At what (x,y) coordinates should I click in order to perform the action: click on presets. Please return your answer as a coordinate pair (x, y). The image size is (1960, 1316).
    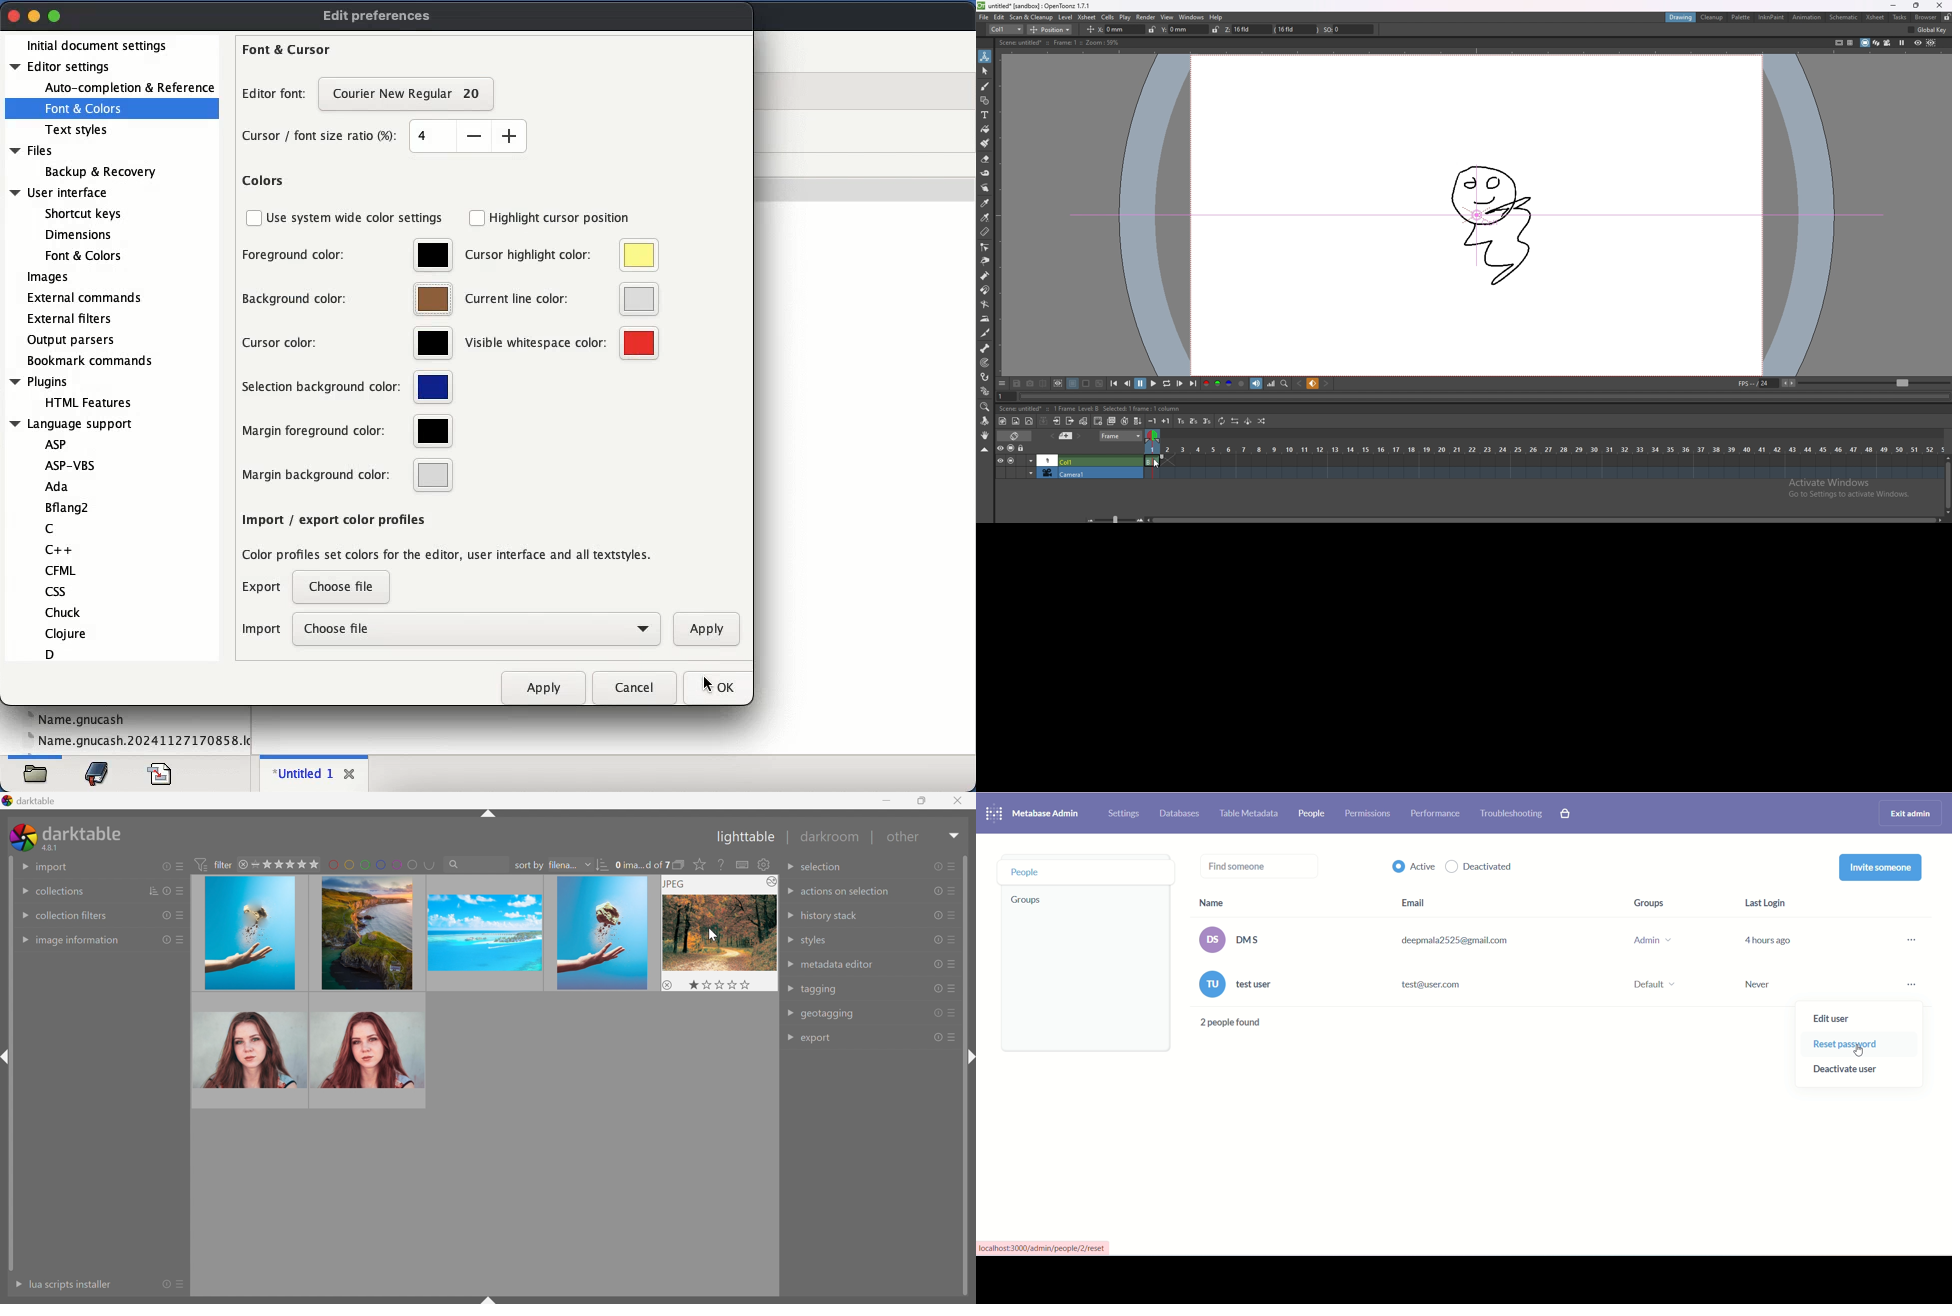
    Looking at the image, I should click on (182, 1286).